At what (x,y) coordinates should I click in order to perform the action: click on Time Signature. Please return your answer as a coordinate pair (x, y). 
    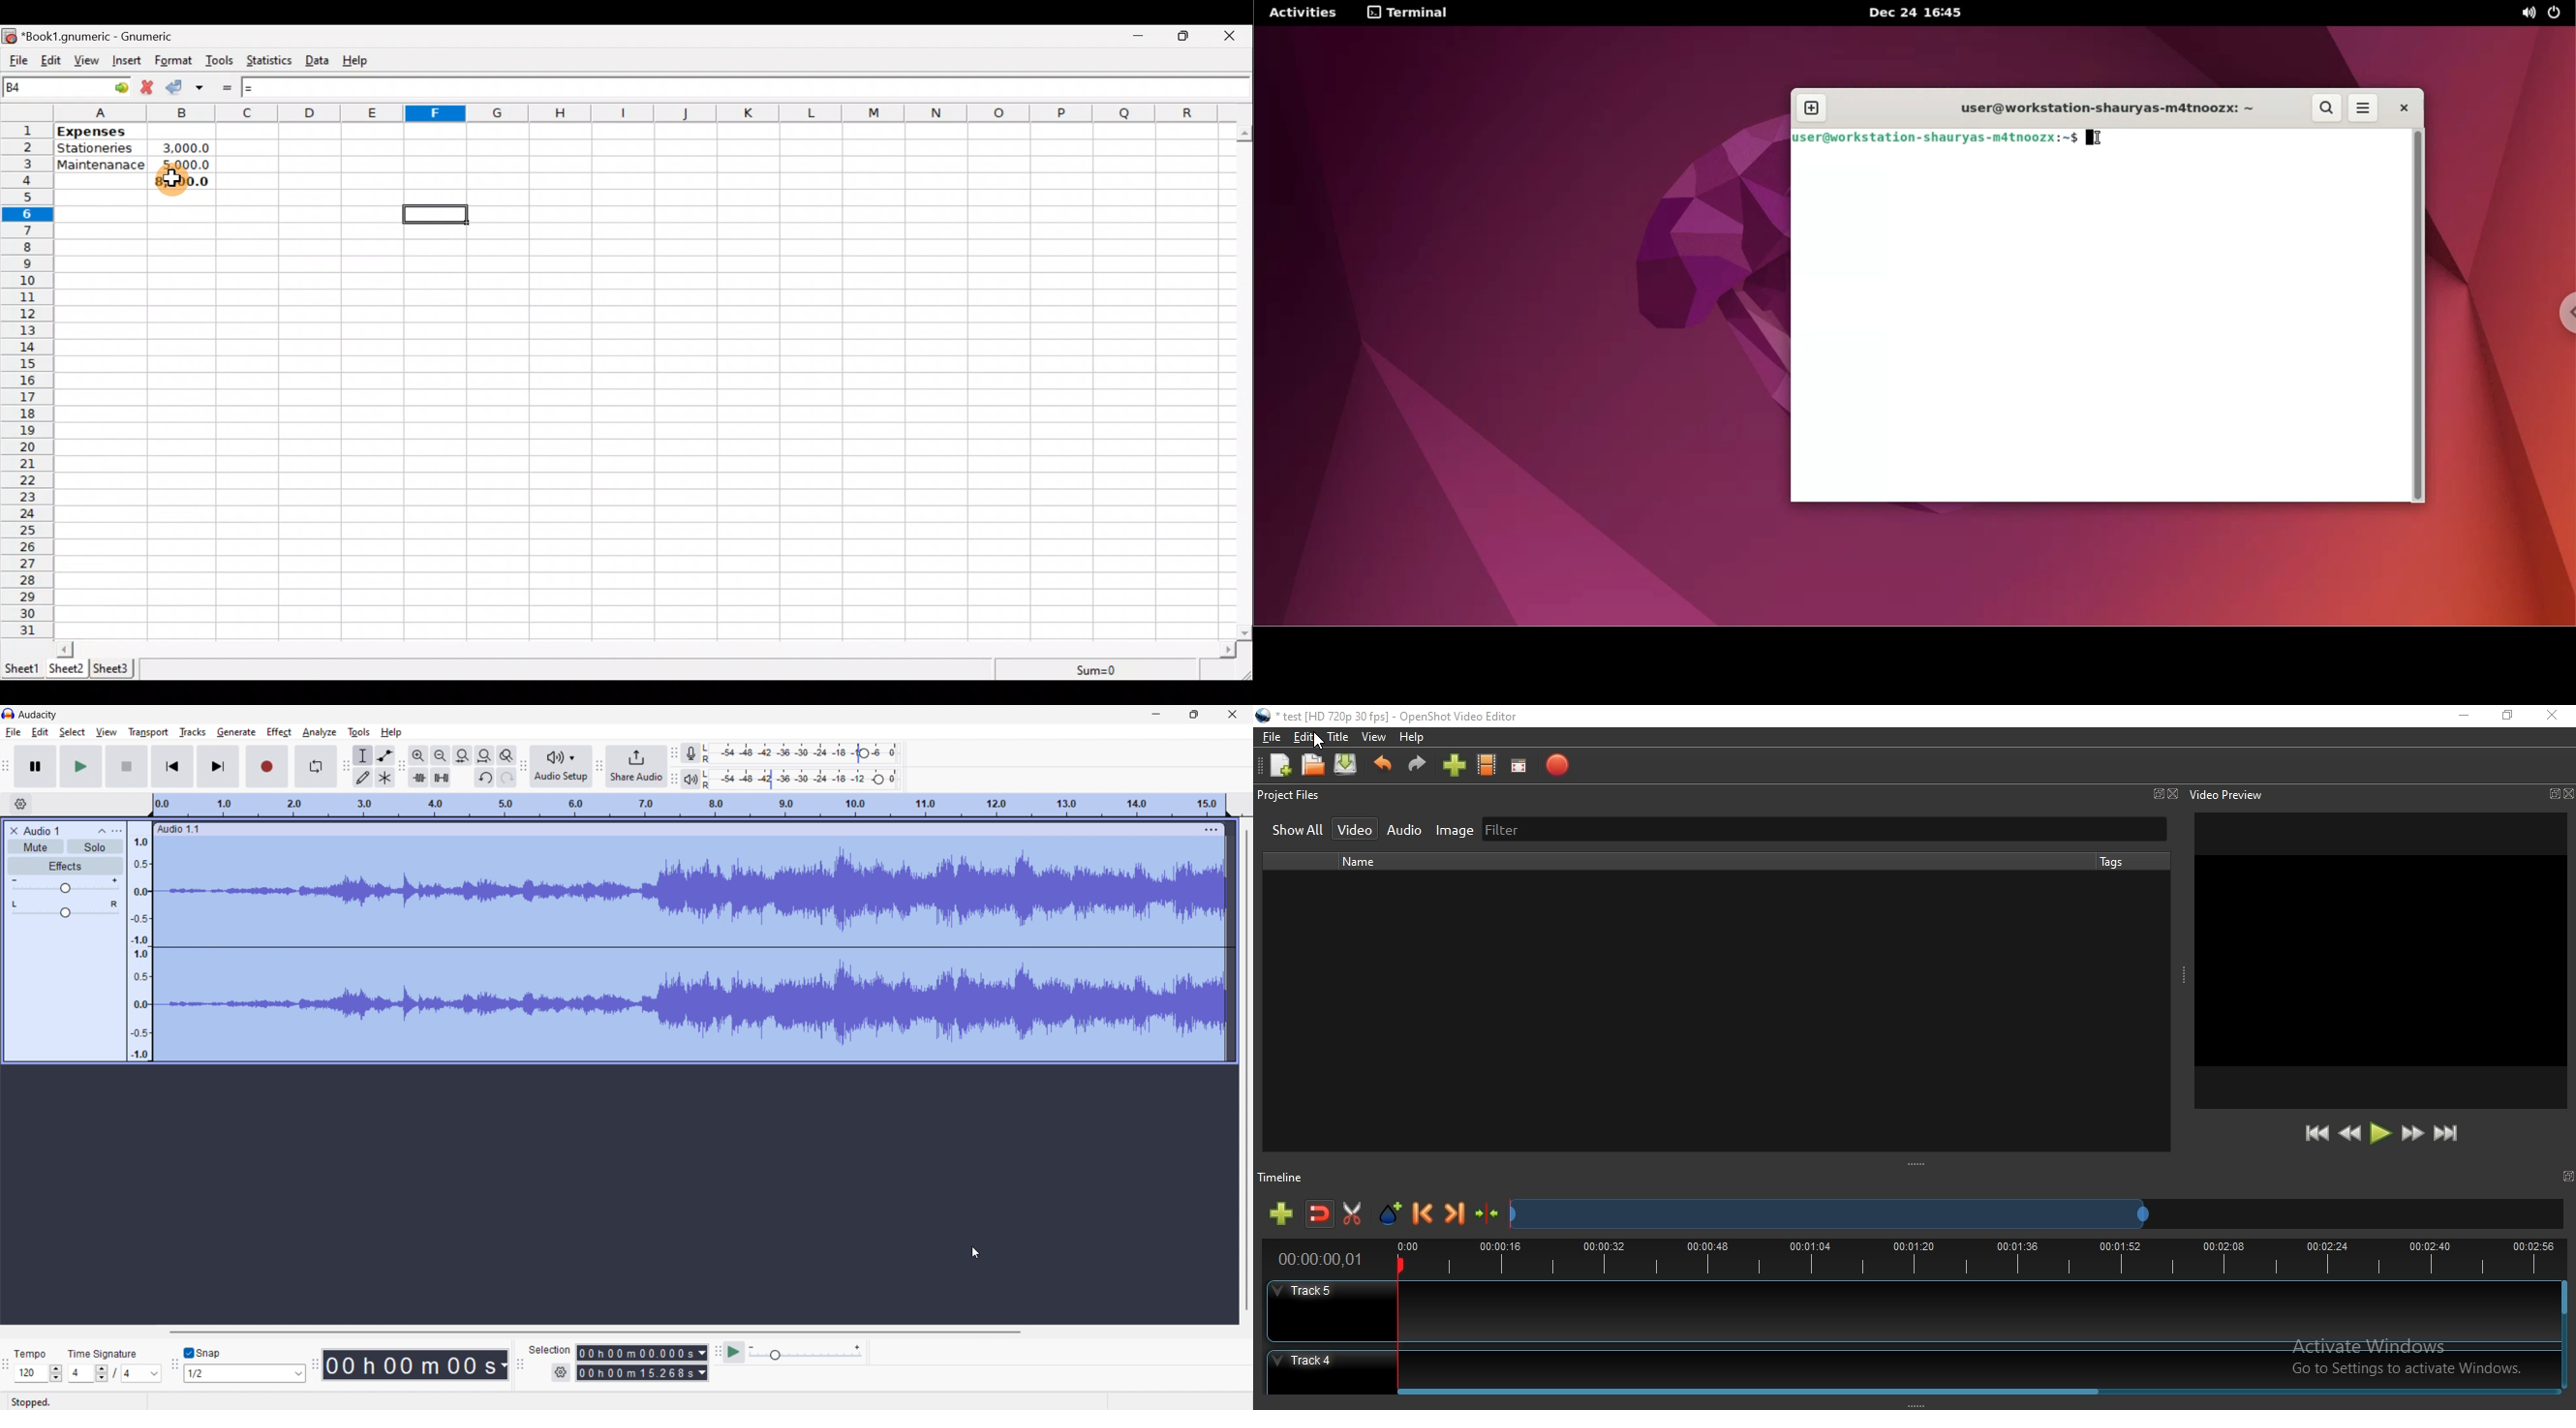
    Looking at the image, I should click on (104, 1351).